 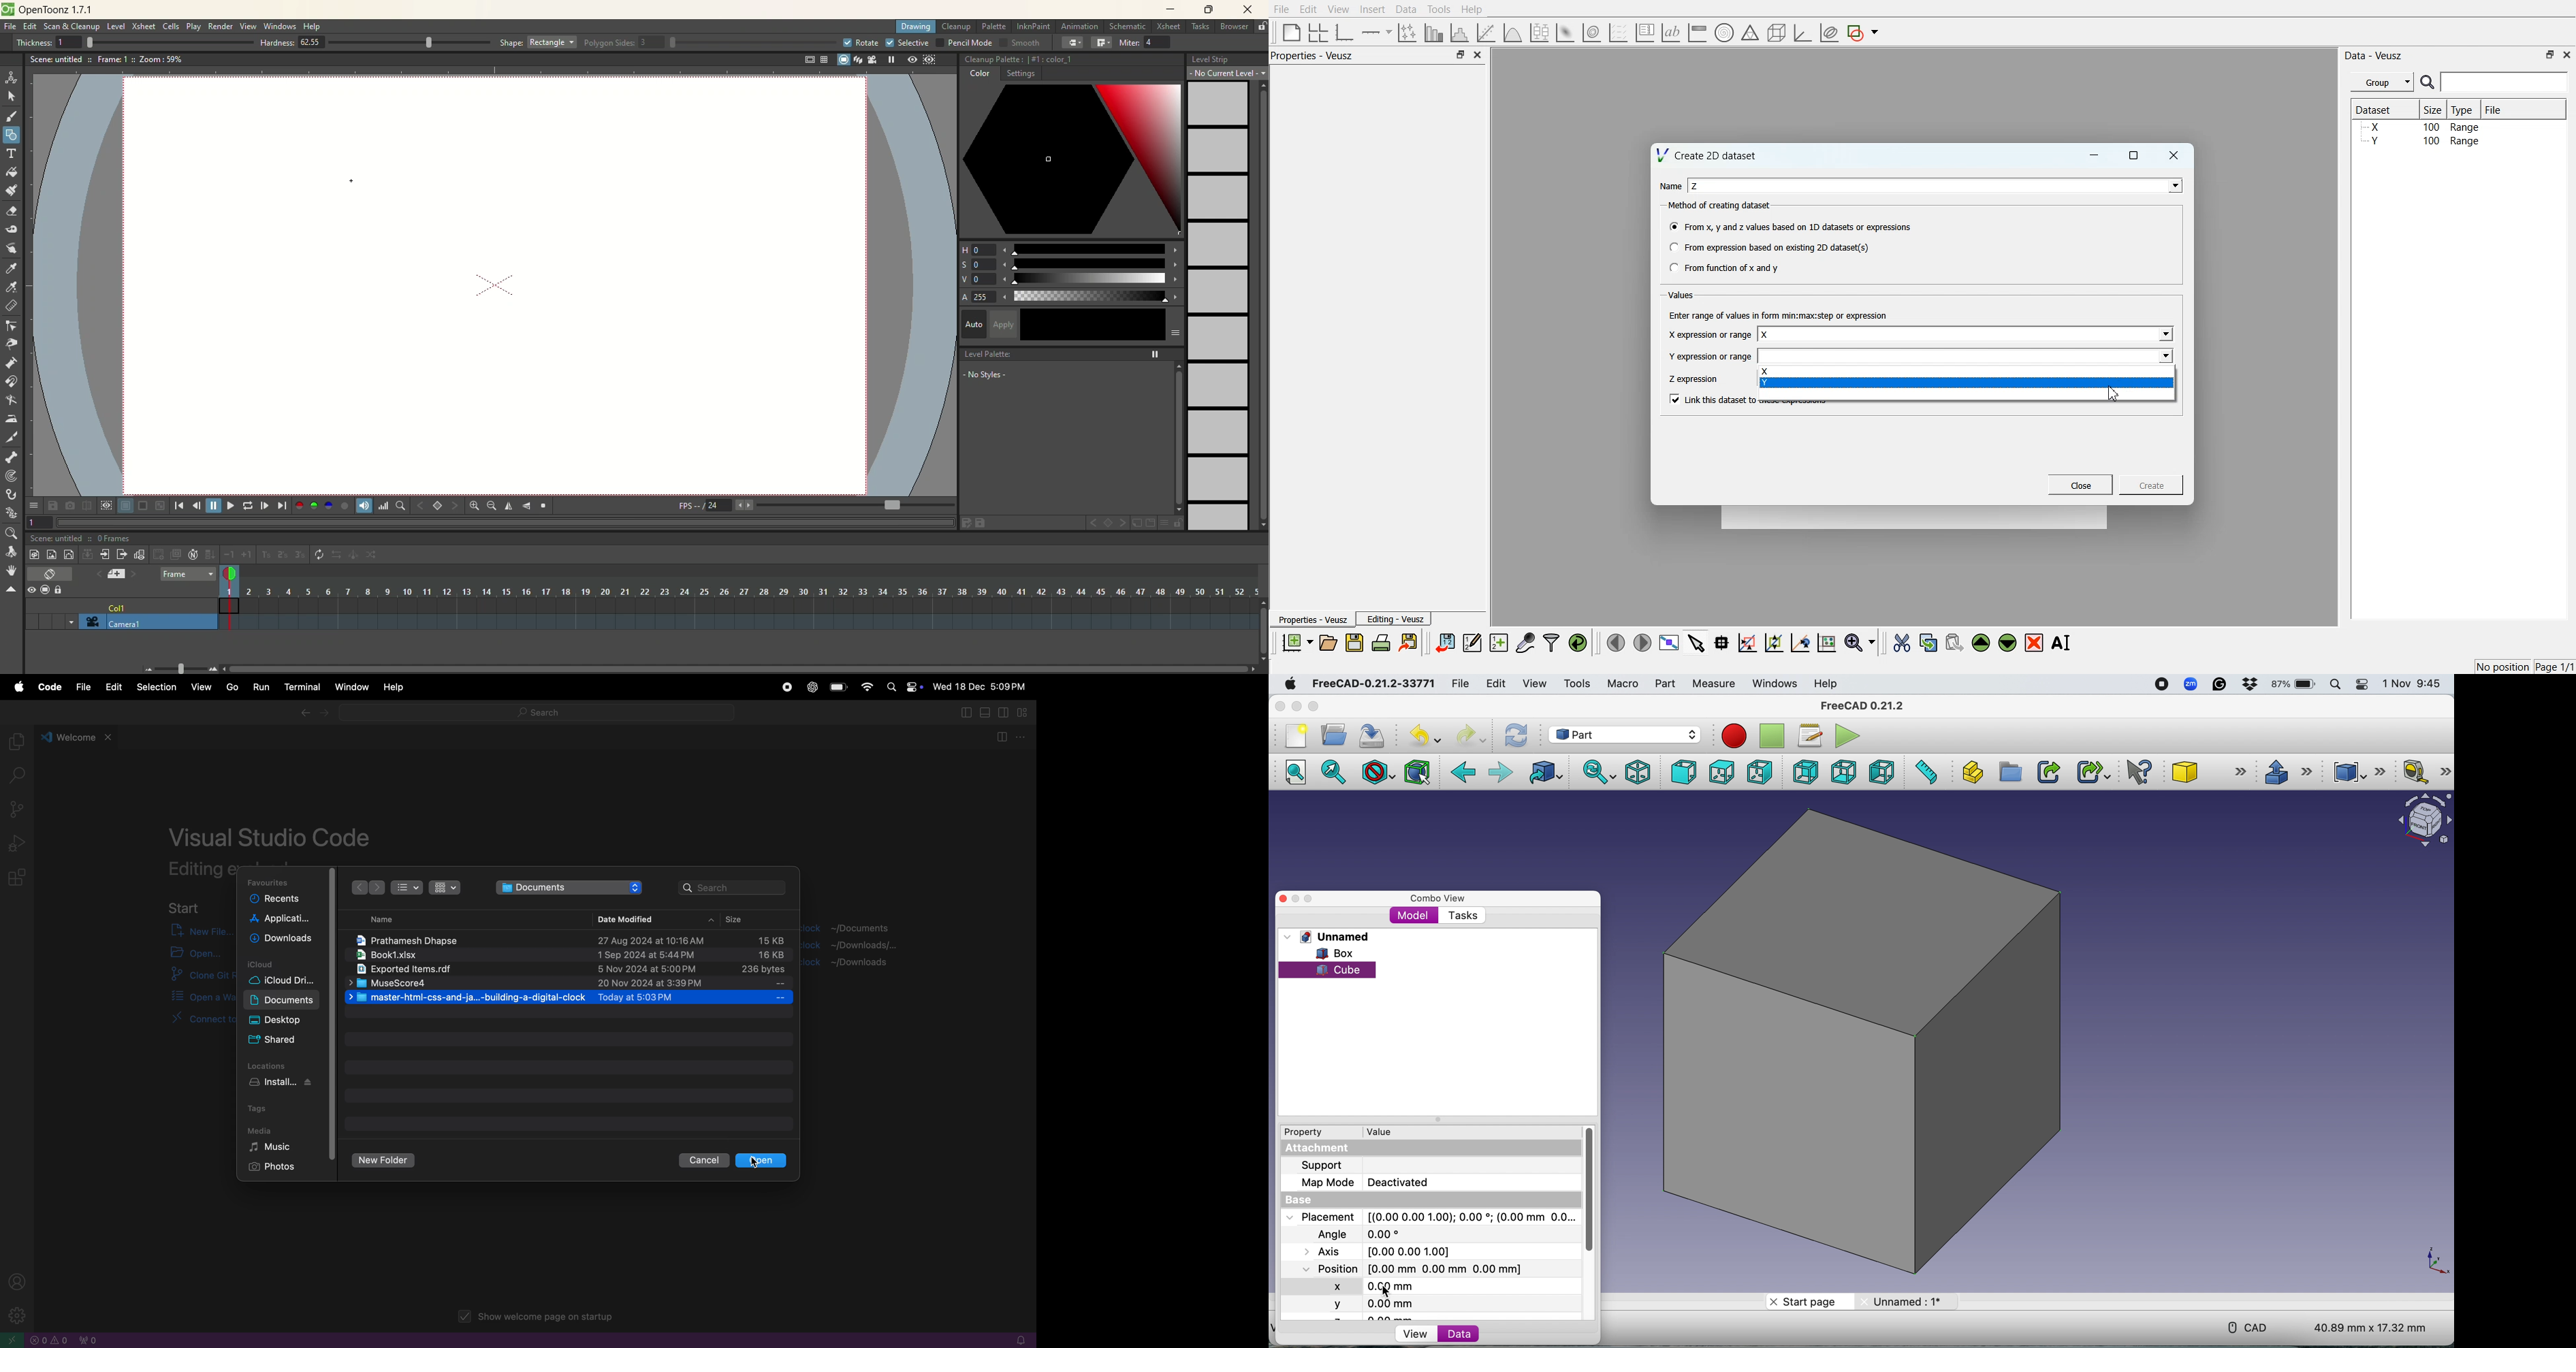 What do you see at coordinates (1296, 899) in the screenshot?
I see `Minimise` at bounding box center [1296, 899].